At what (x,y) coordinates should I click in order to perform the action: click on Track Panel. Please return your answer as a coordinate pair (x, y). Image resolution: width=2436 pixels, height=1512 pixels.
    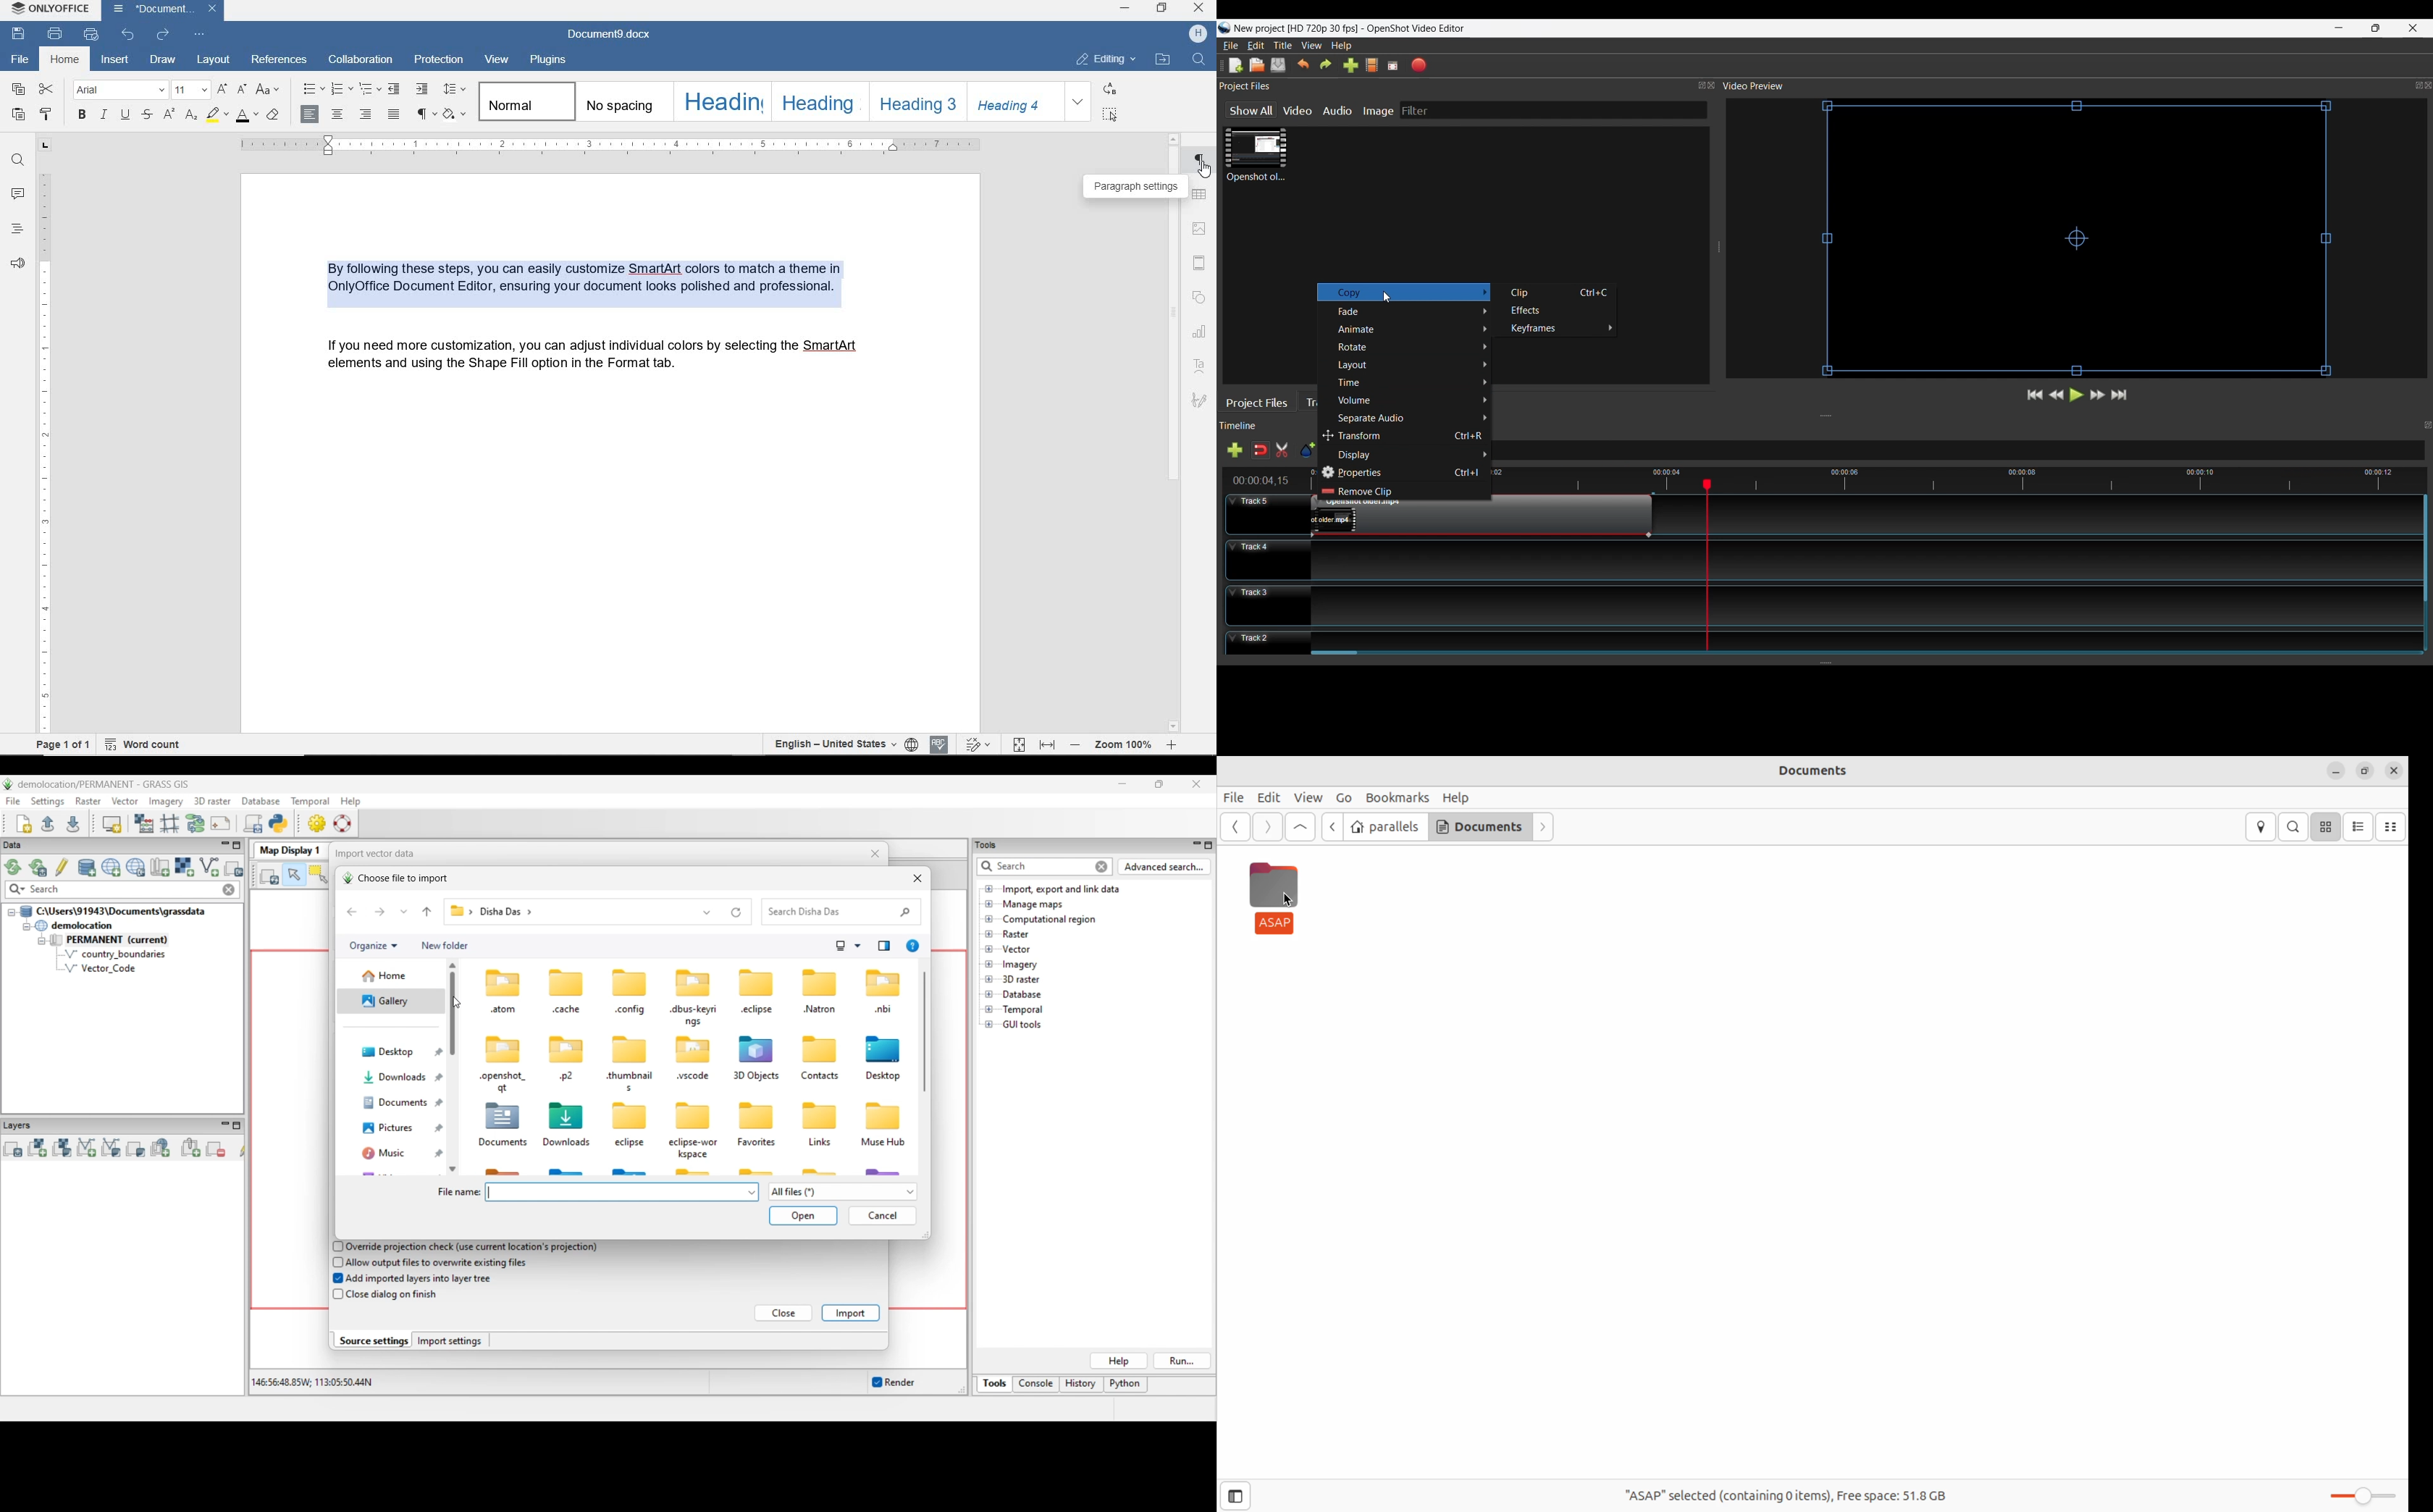
    Looking at the image, I should click on (1860, 559).